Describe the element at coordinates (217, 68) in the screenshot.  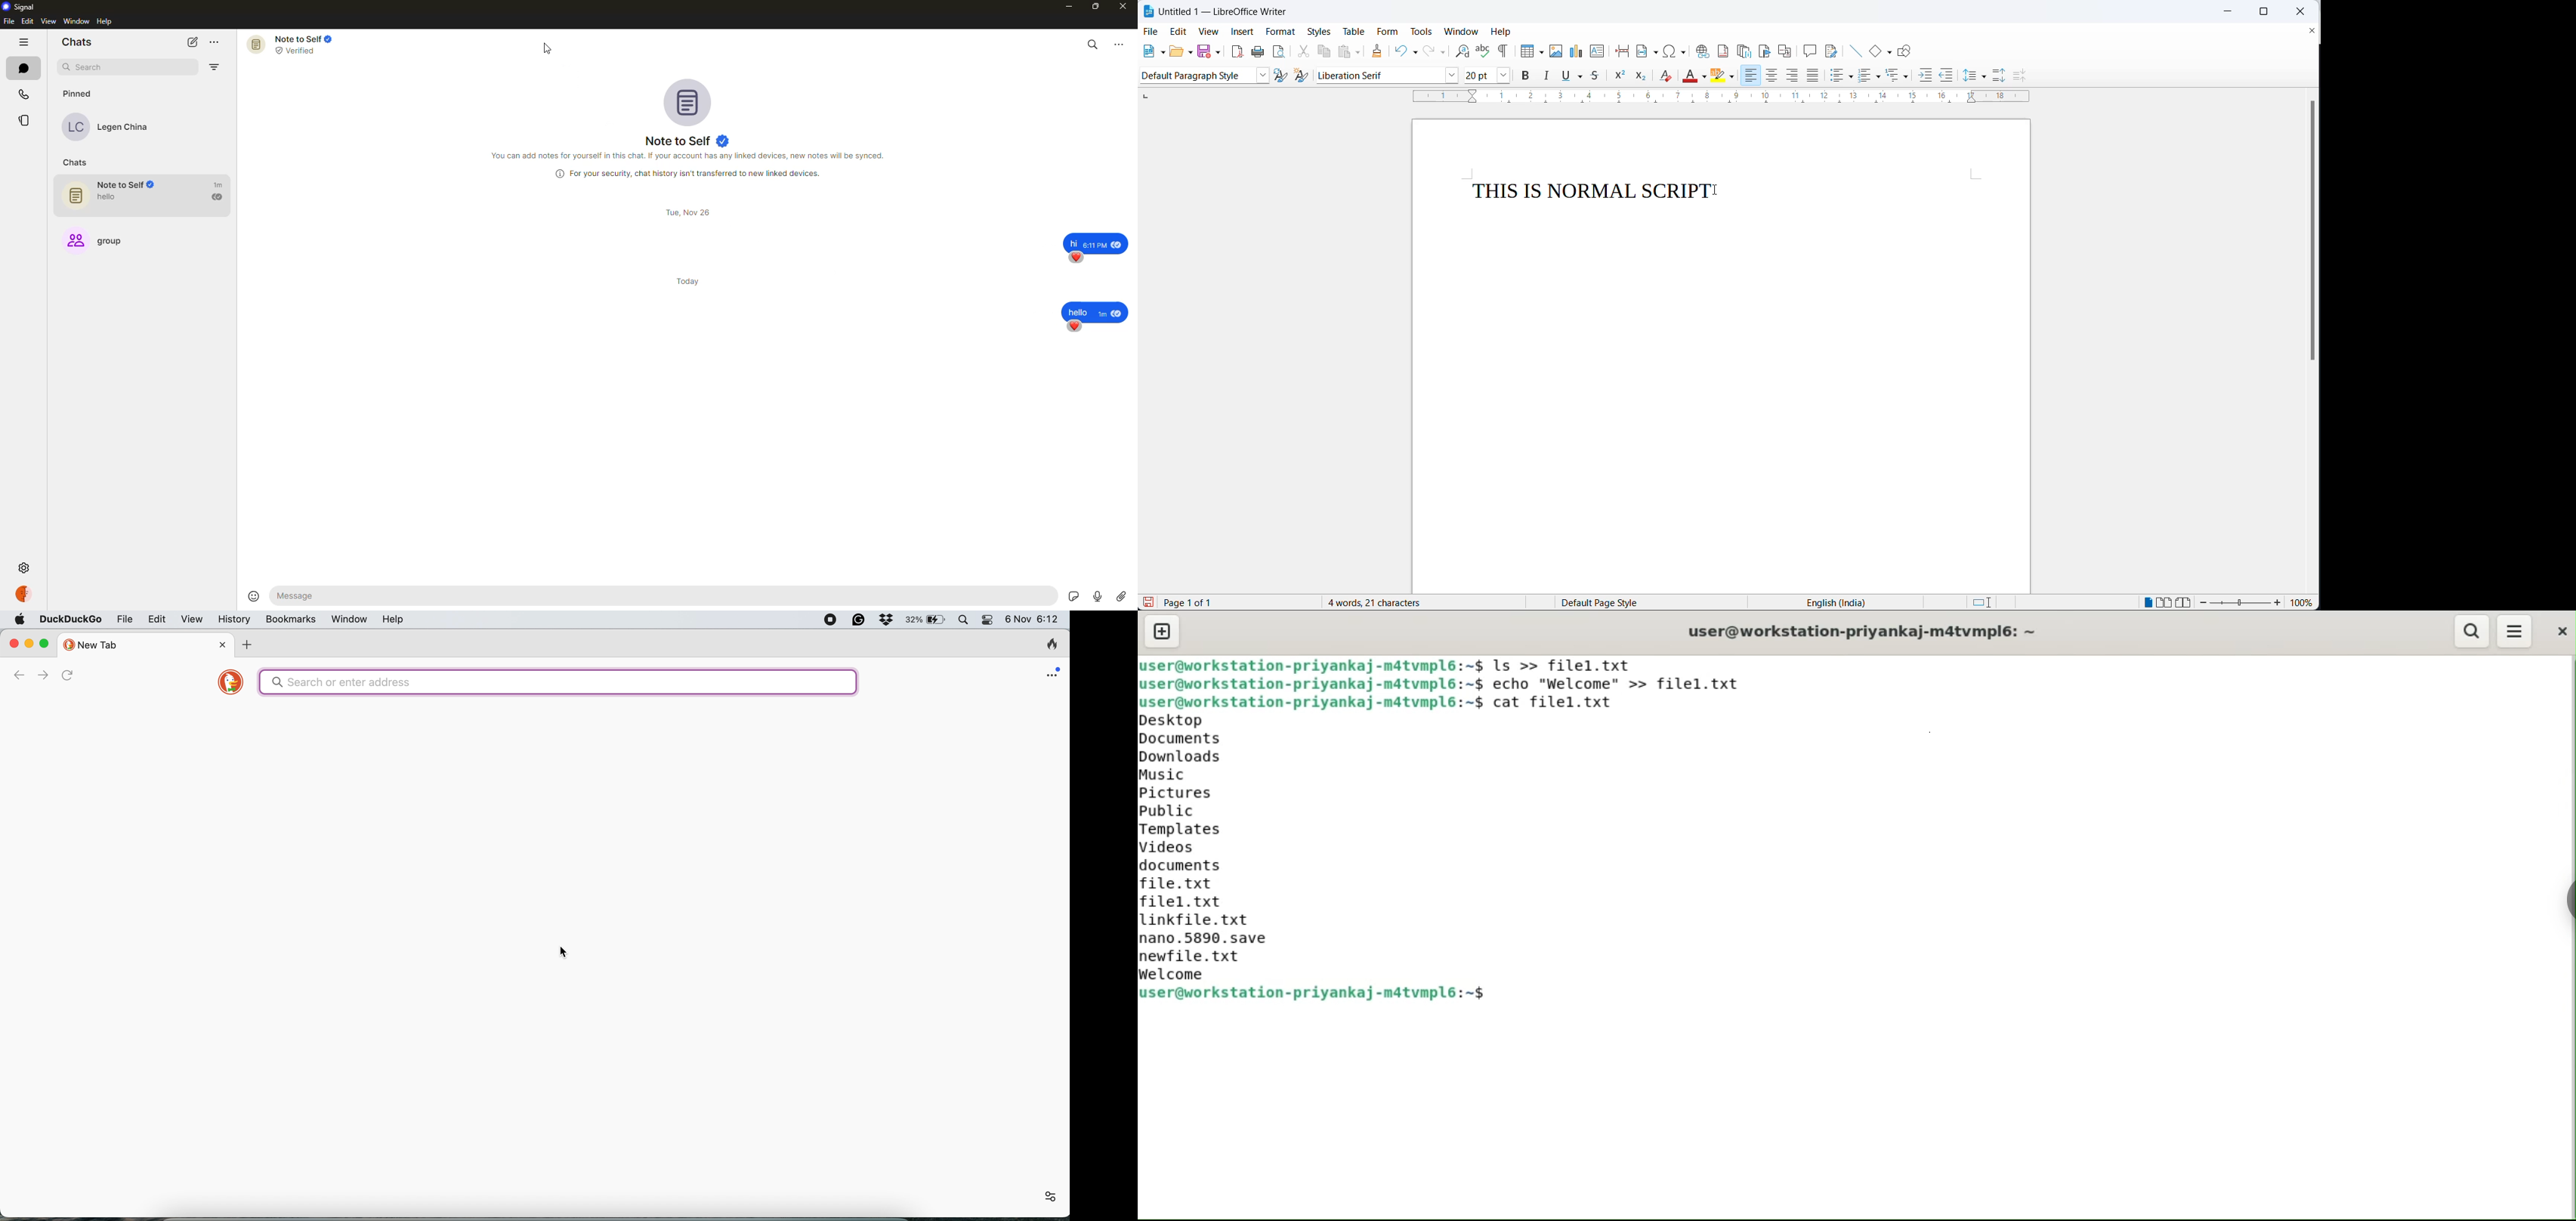
I see `filter` at that location.